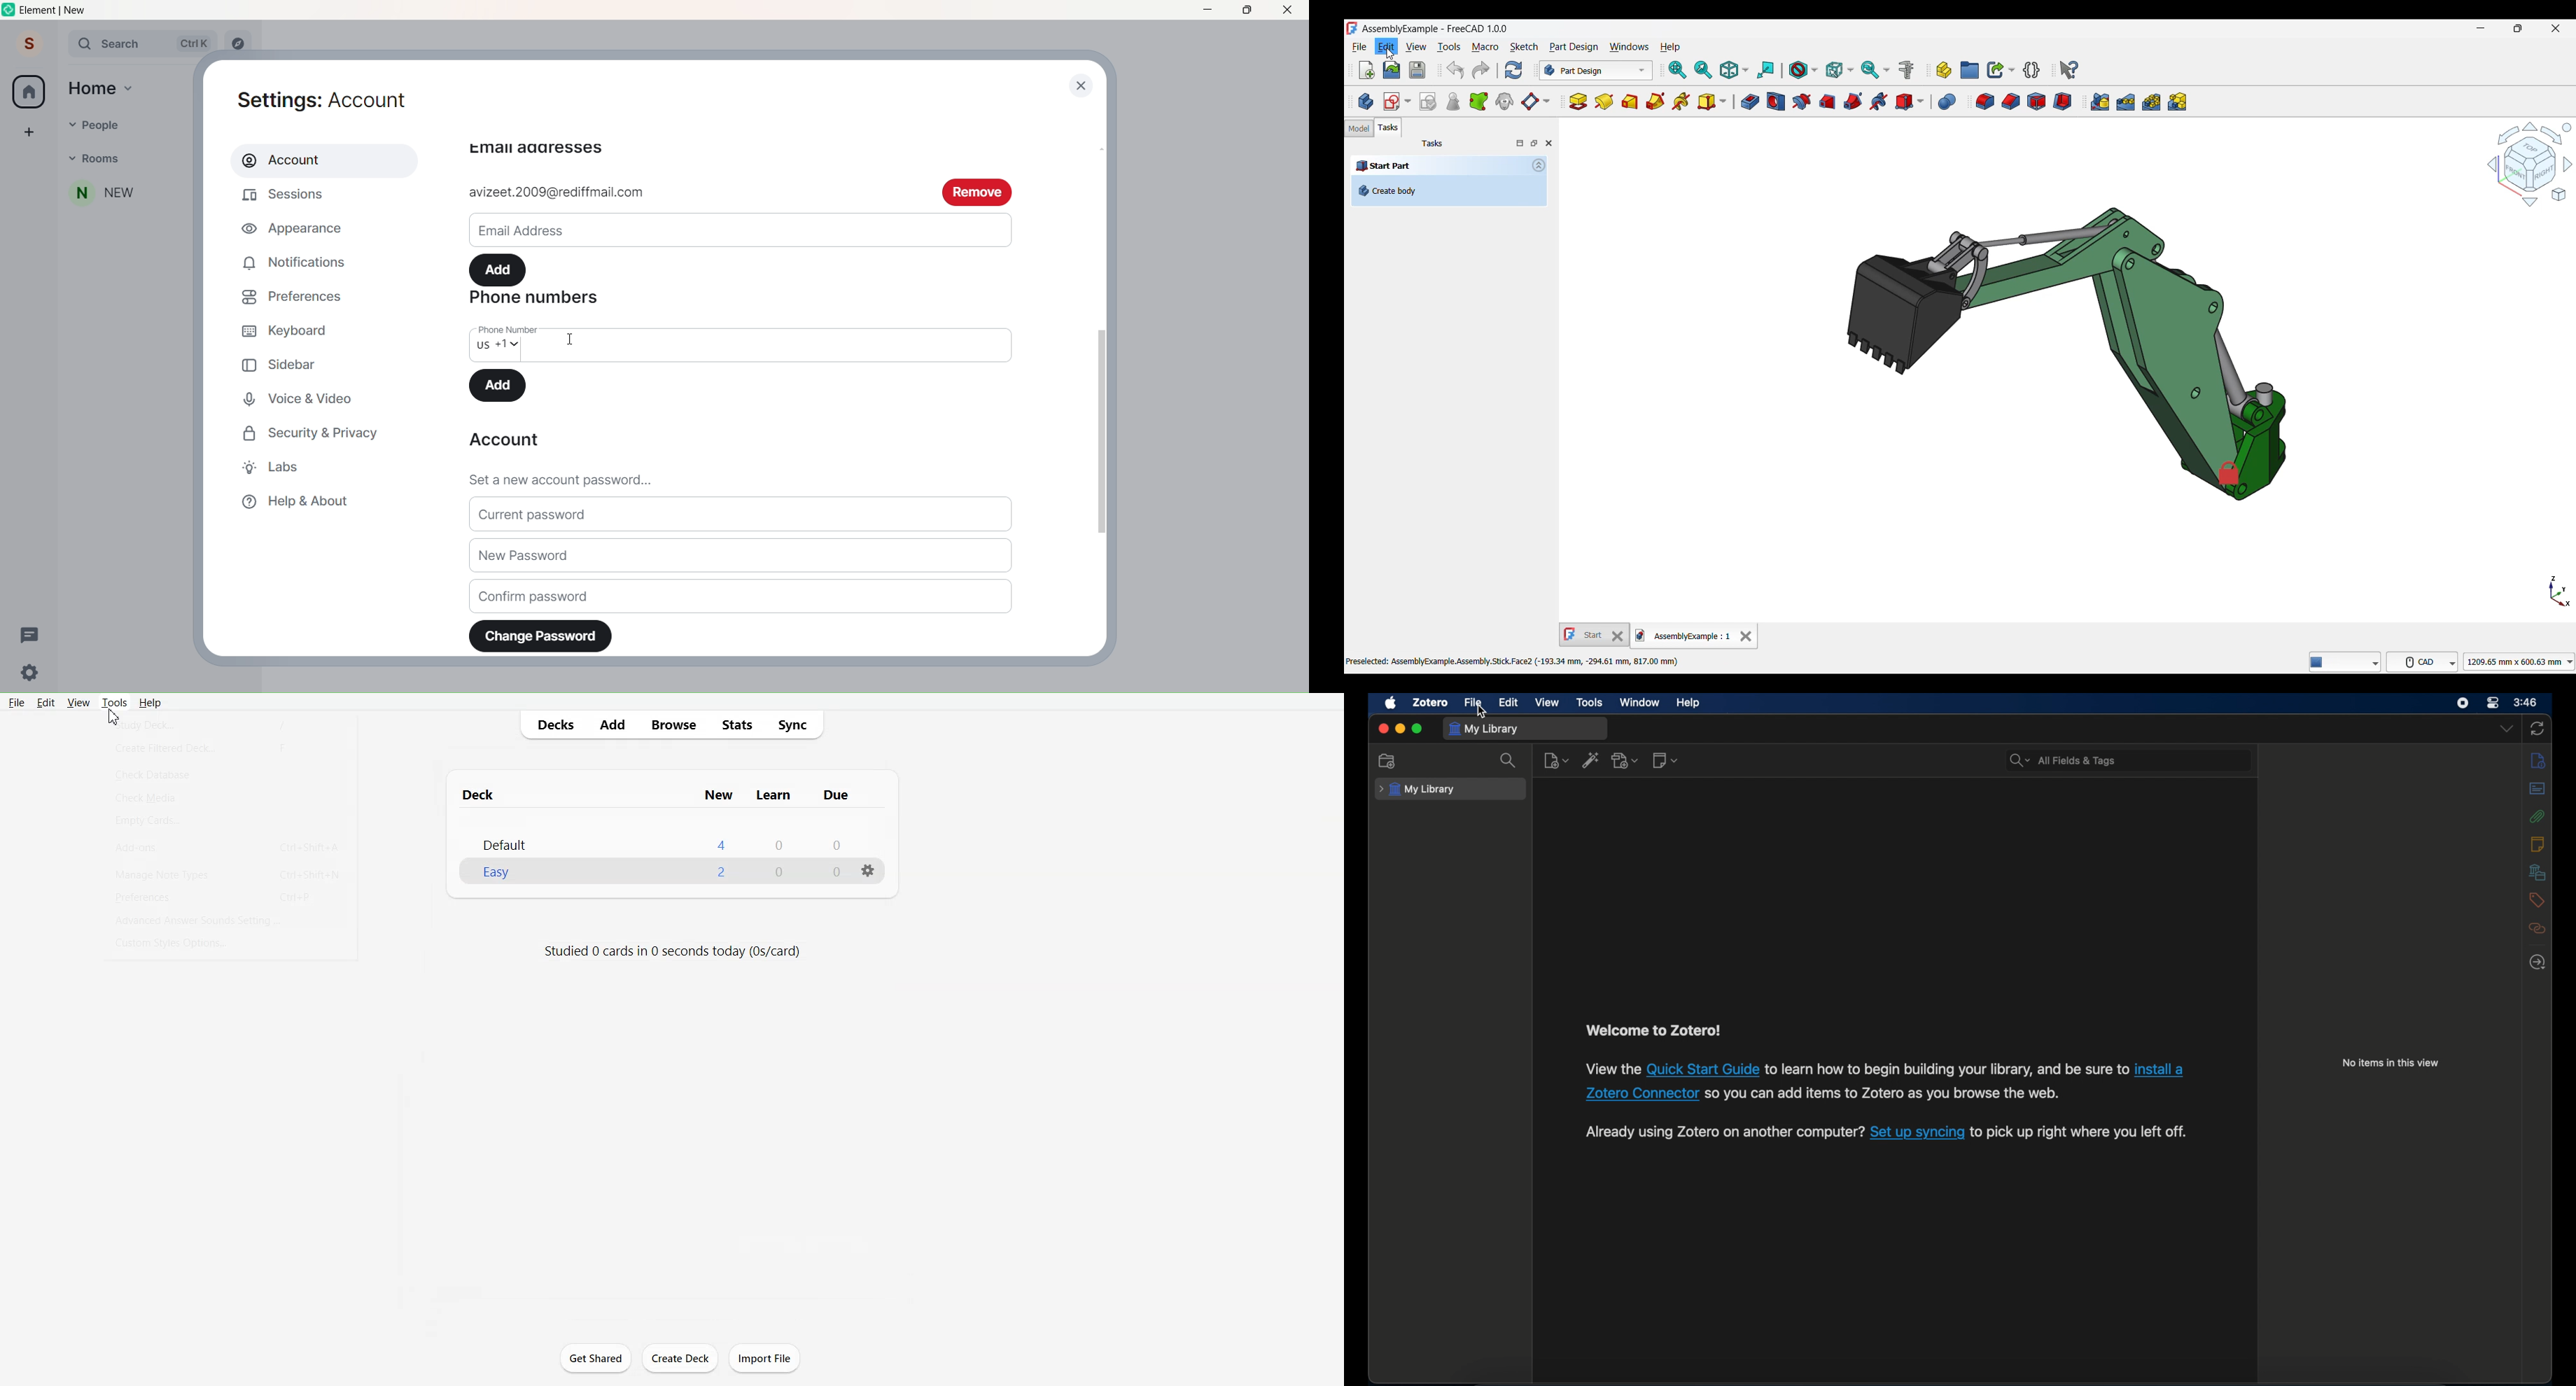 This screenshot has width=2576, height=1400. Describe the element at coordinates (30, 634) in the screenshot. I see `Threads` at that location.